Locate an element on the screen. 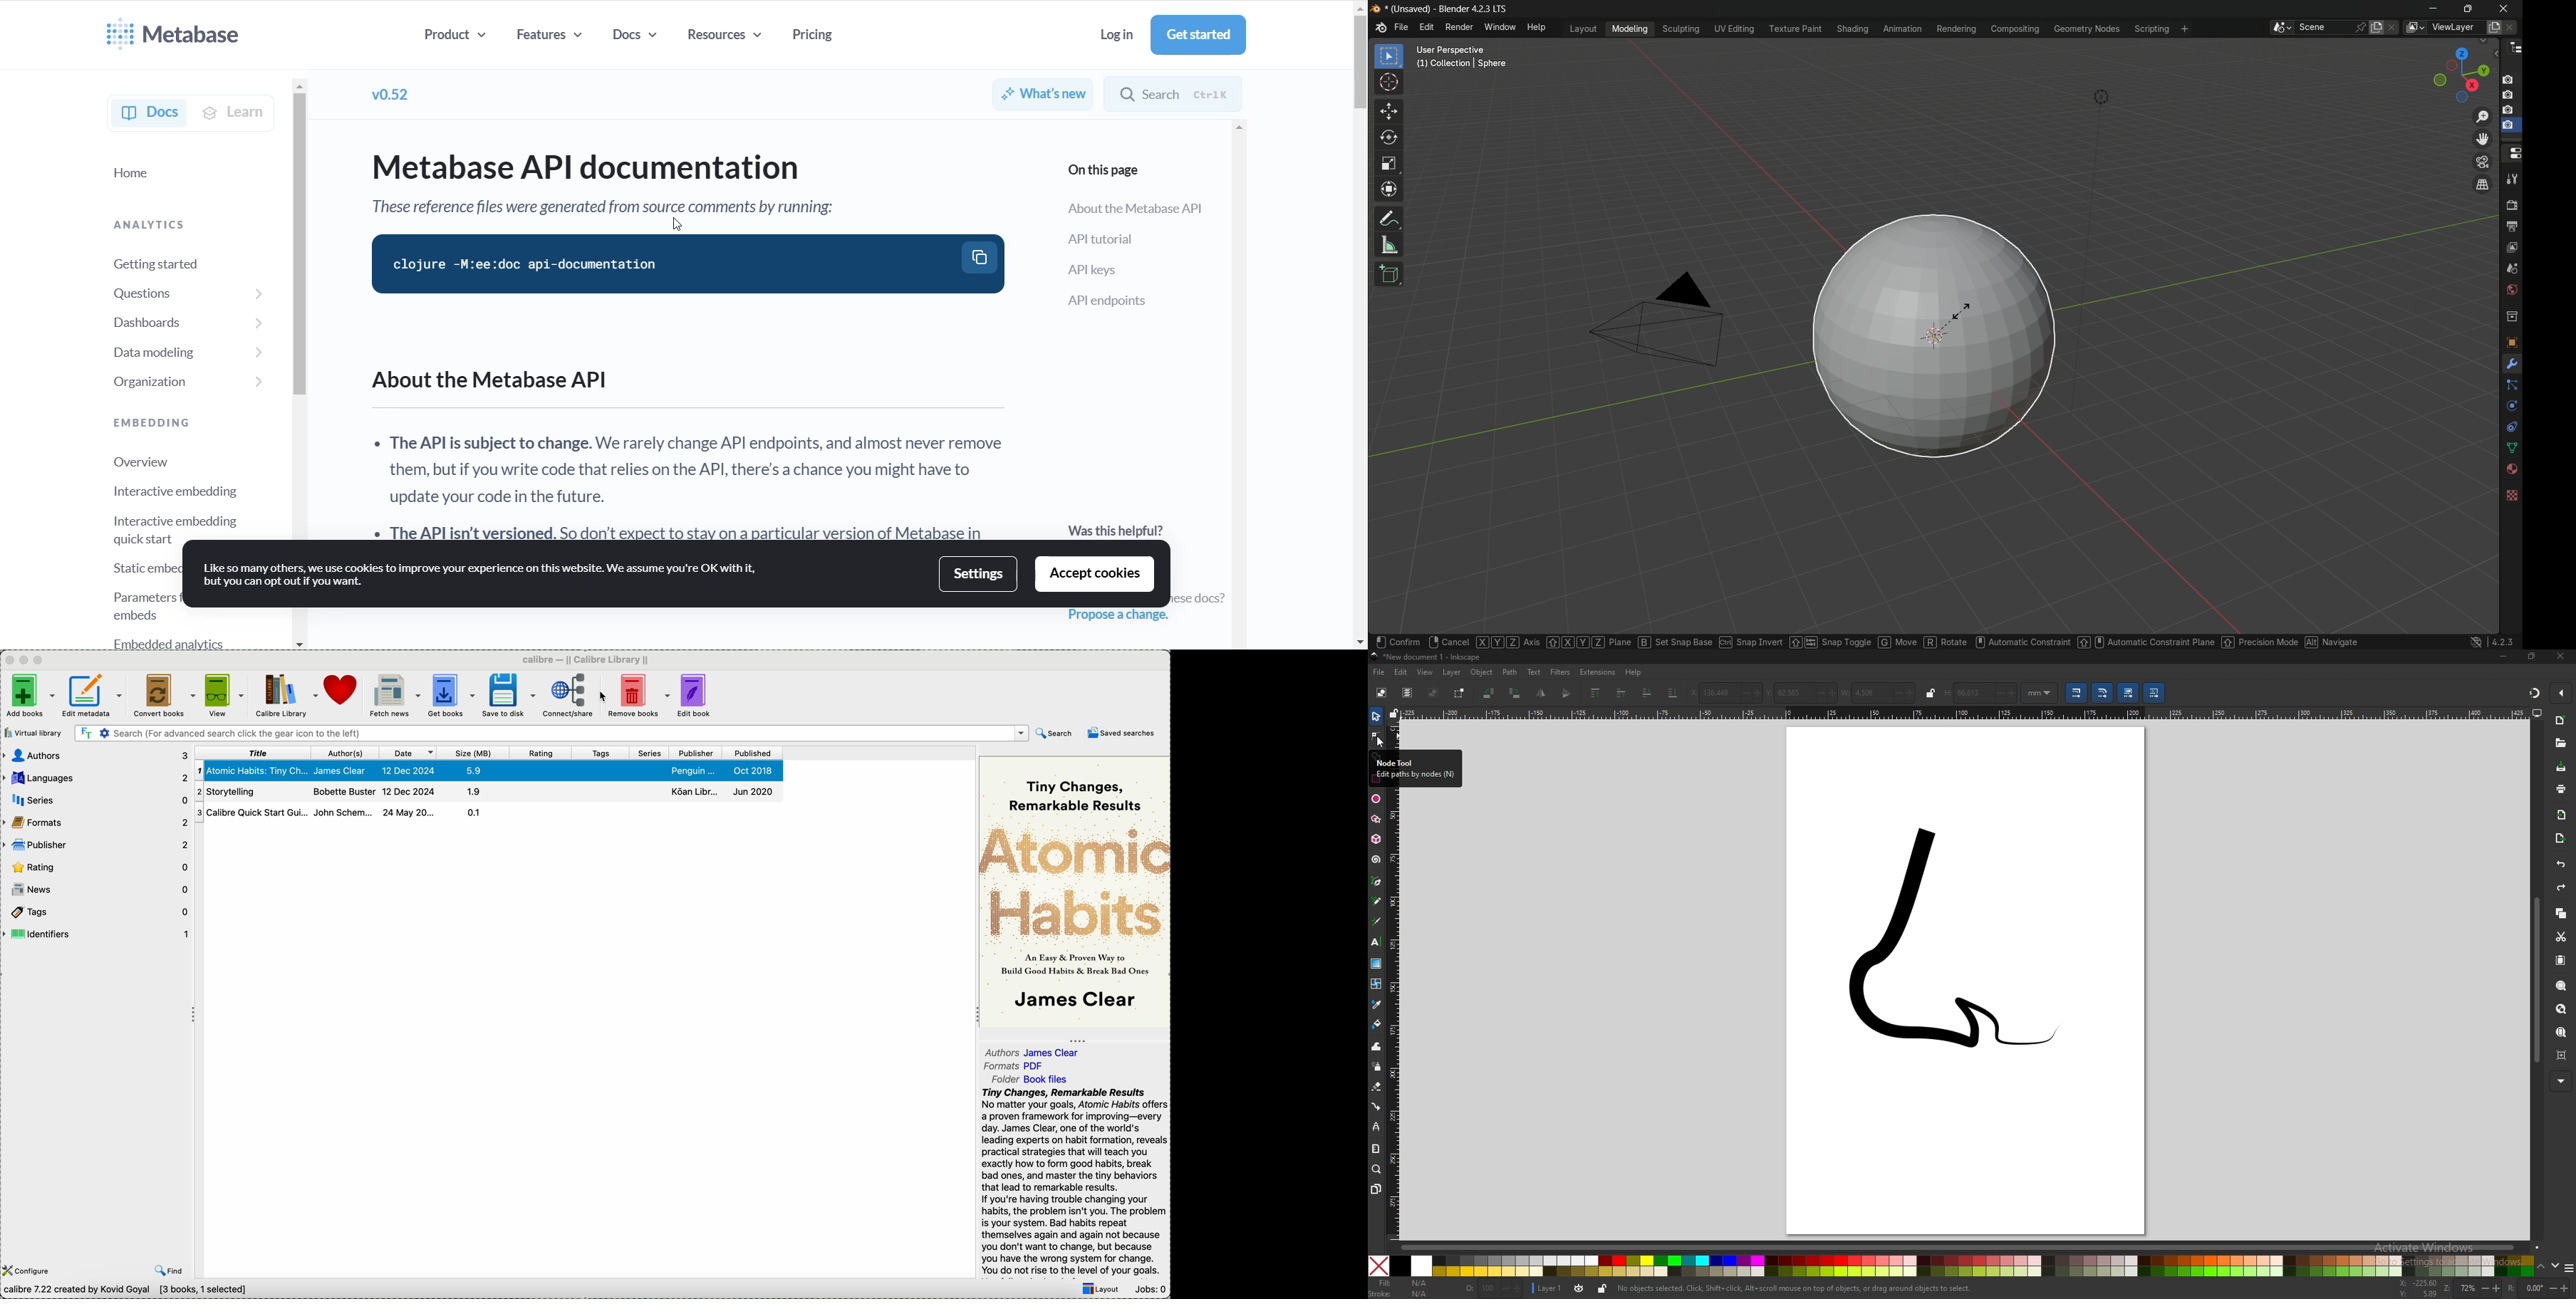 The height and width of the screenshot is (1316, 2576). text is located at coordinates (1377, 942).